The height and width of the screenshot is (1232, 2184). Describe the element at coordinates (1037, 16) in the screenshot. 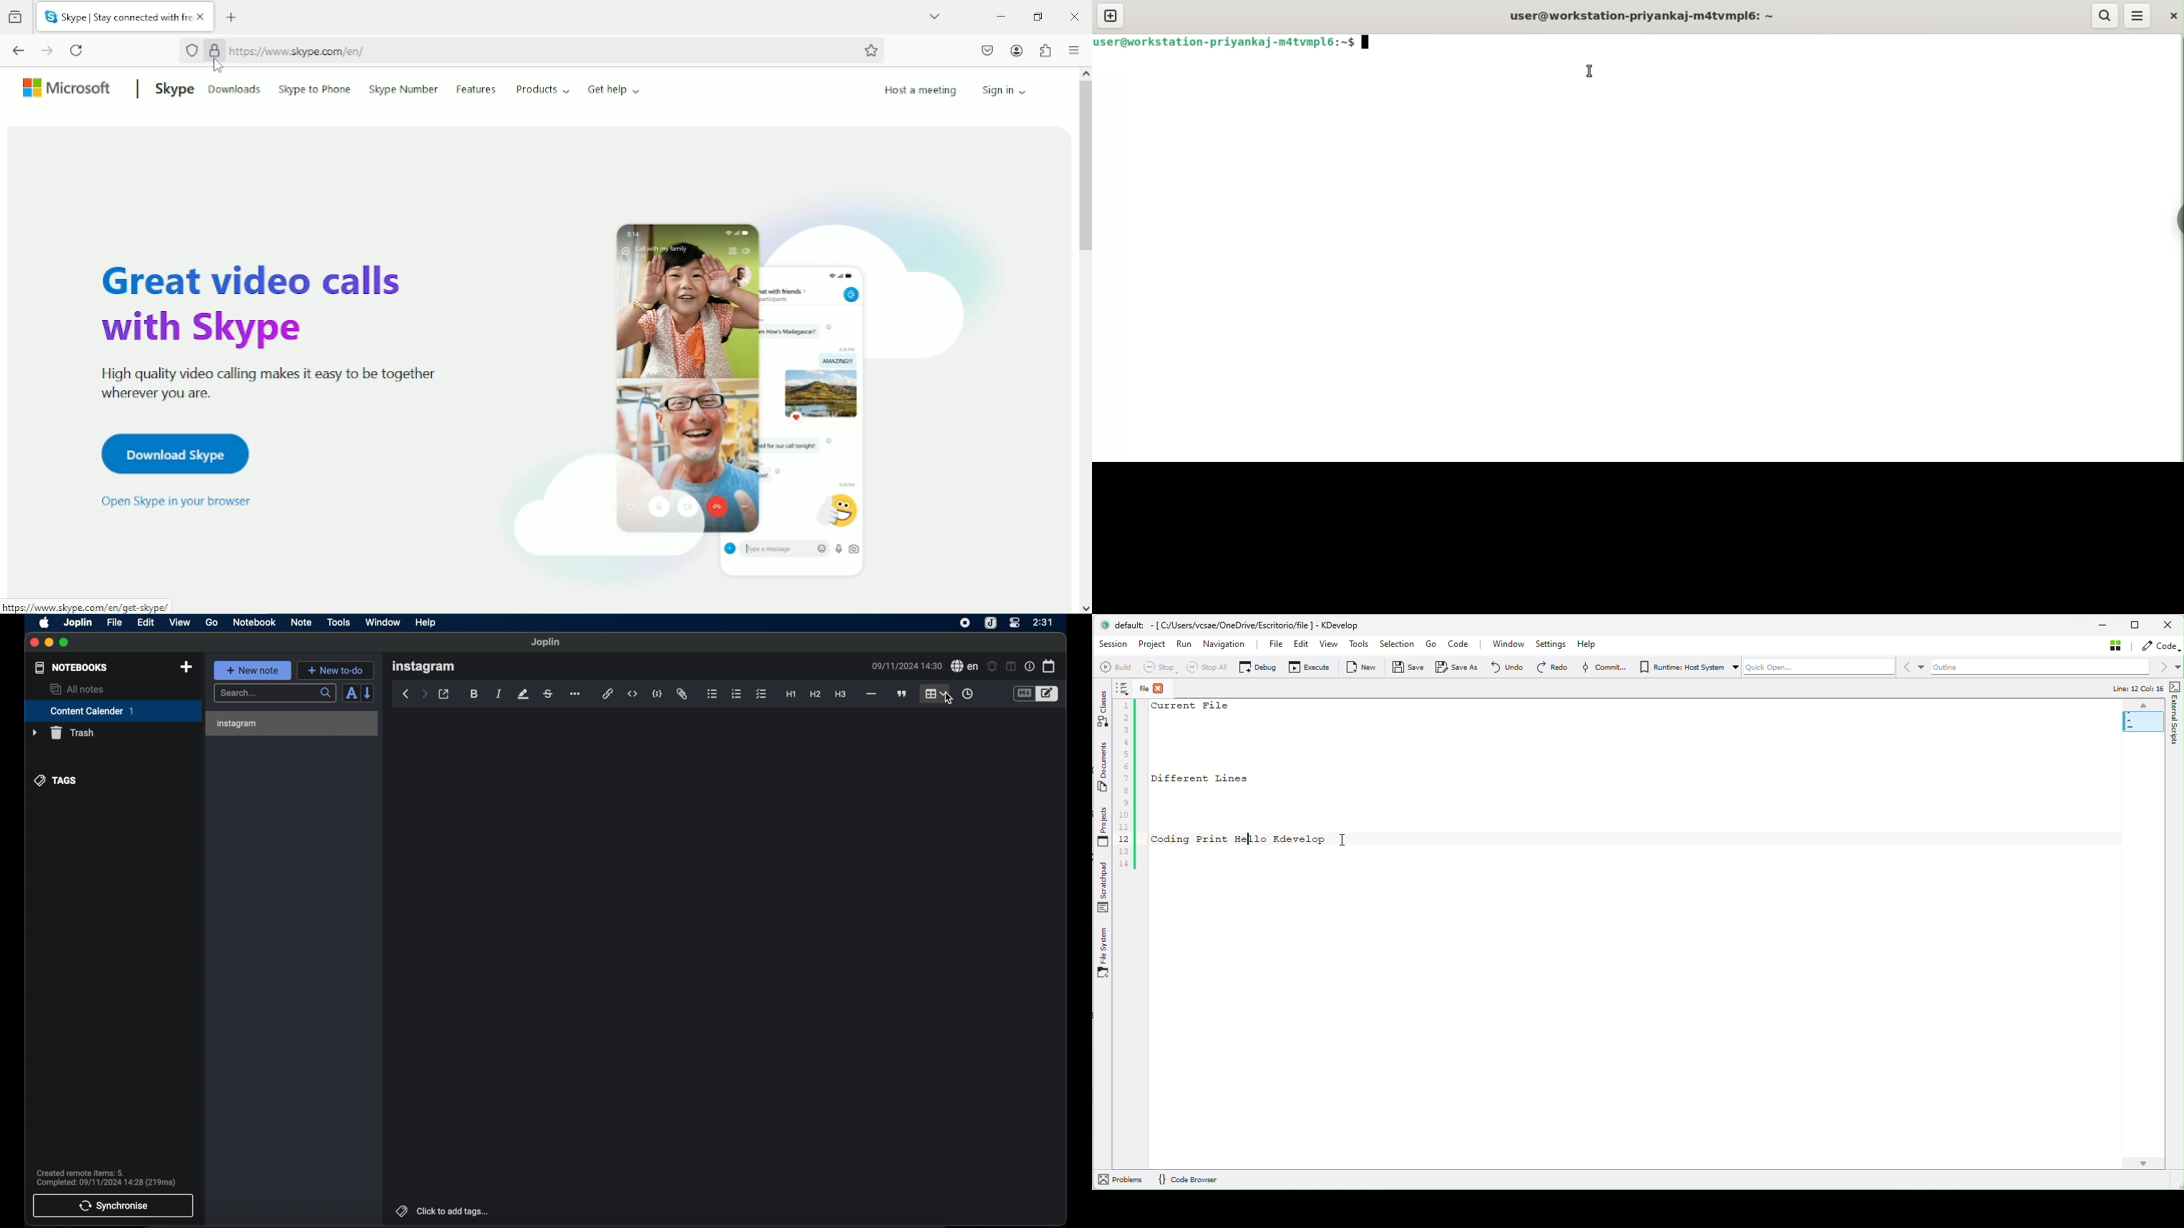

I see `Restore down` at that location.